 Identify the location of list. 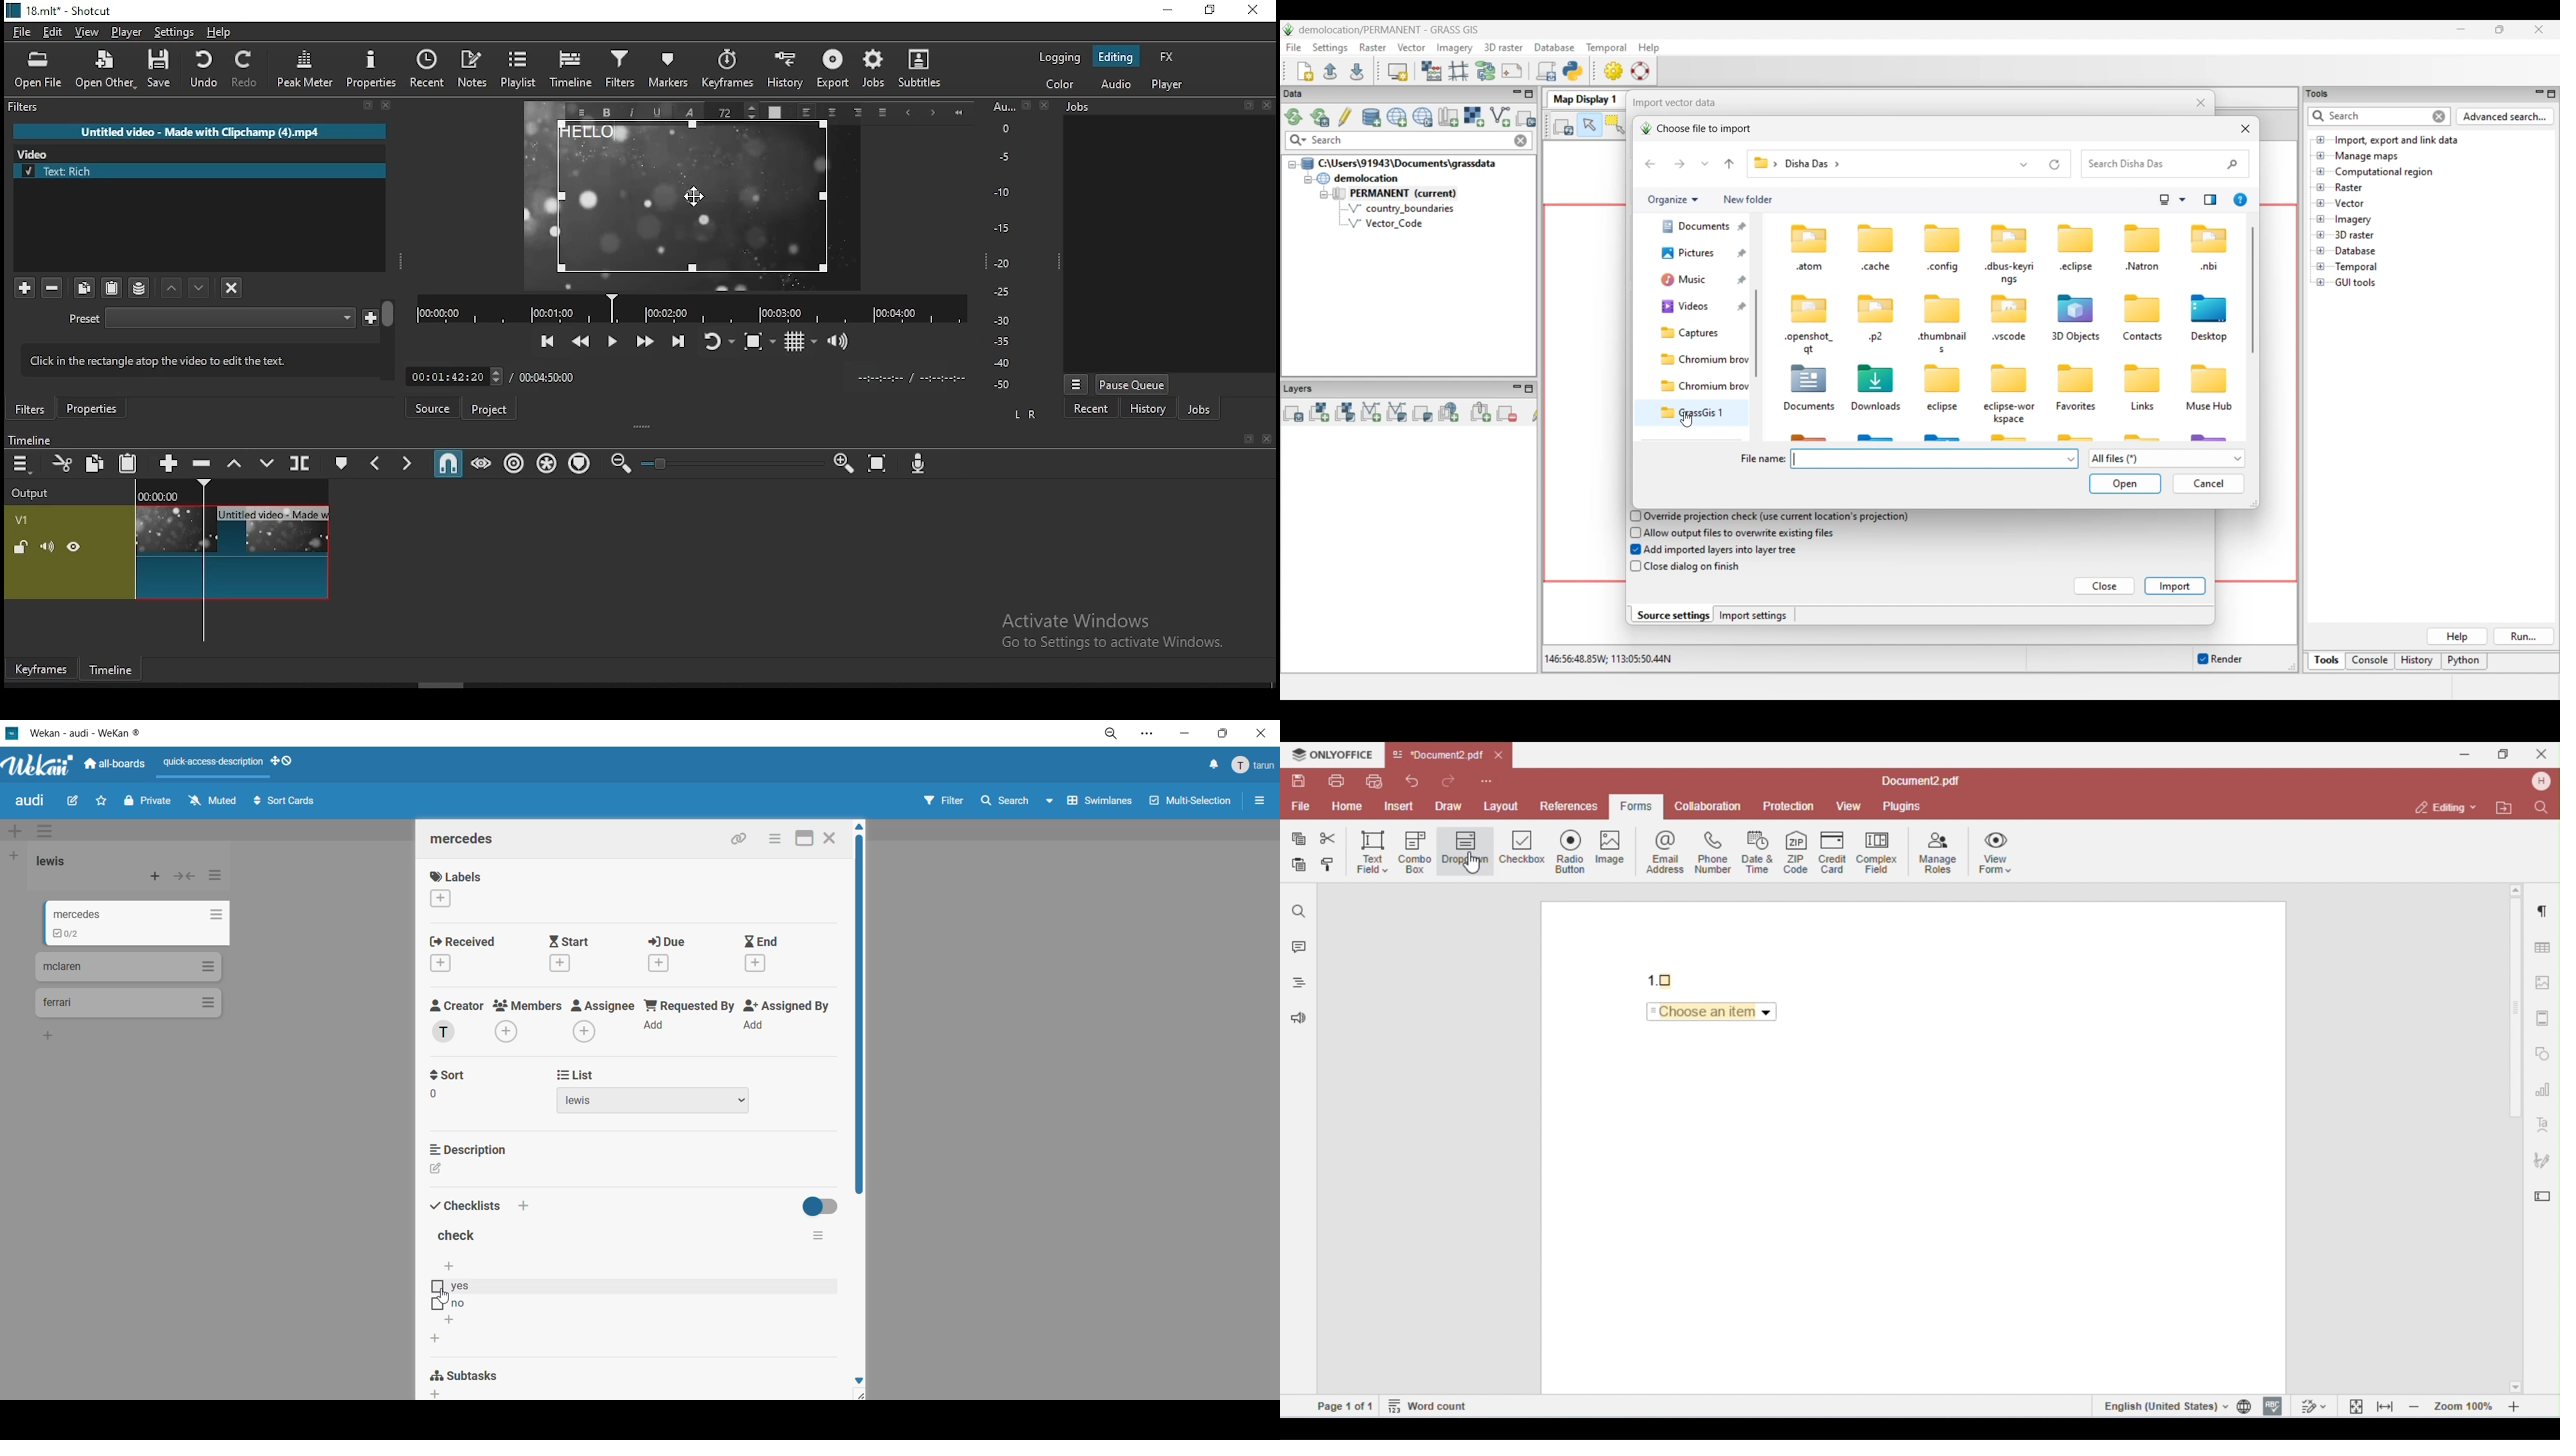
(661, 1092).